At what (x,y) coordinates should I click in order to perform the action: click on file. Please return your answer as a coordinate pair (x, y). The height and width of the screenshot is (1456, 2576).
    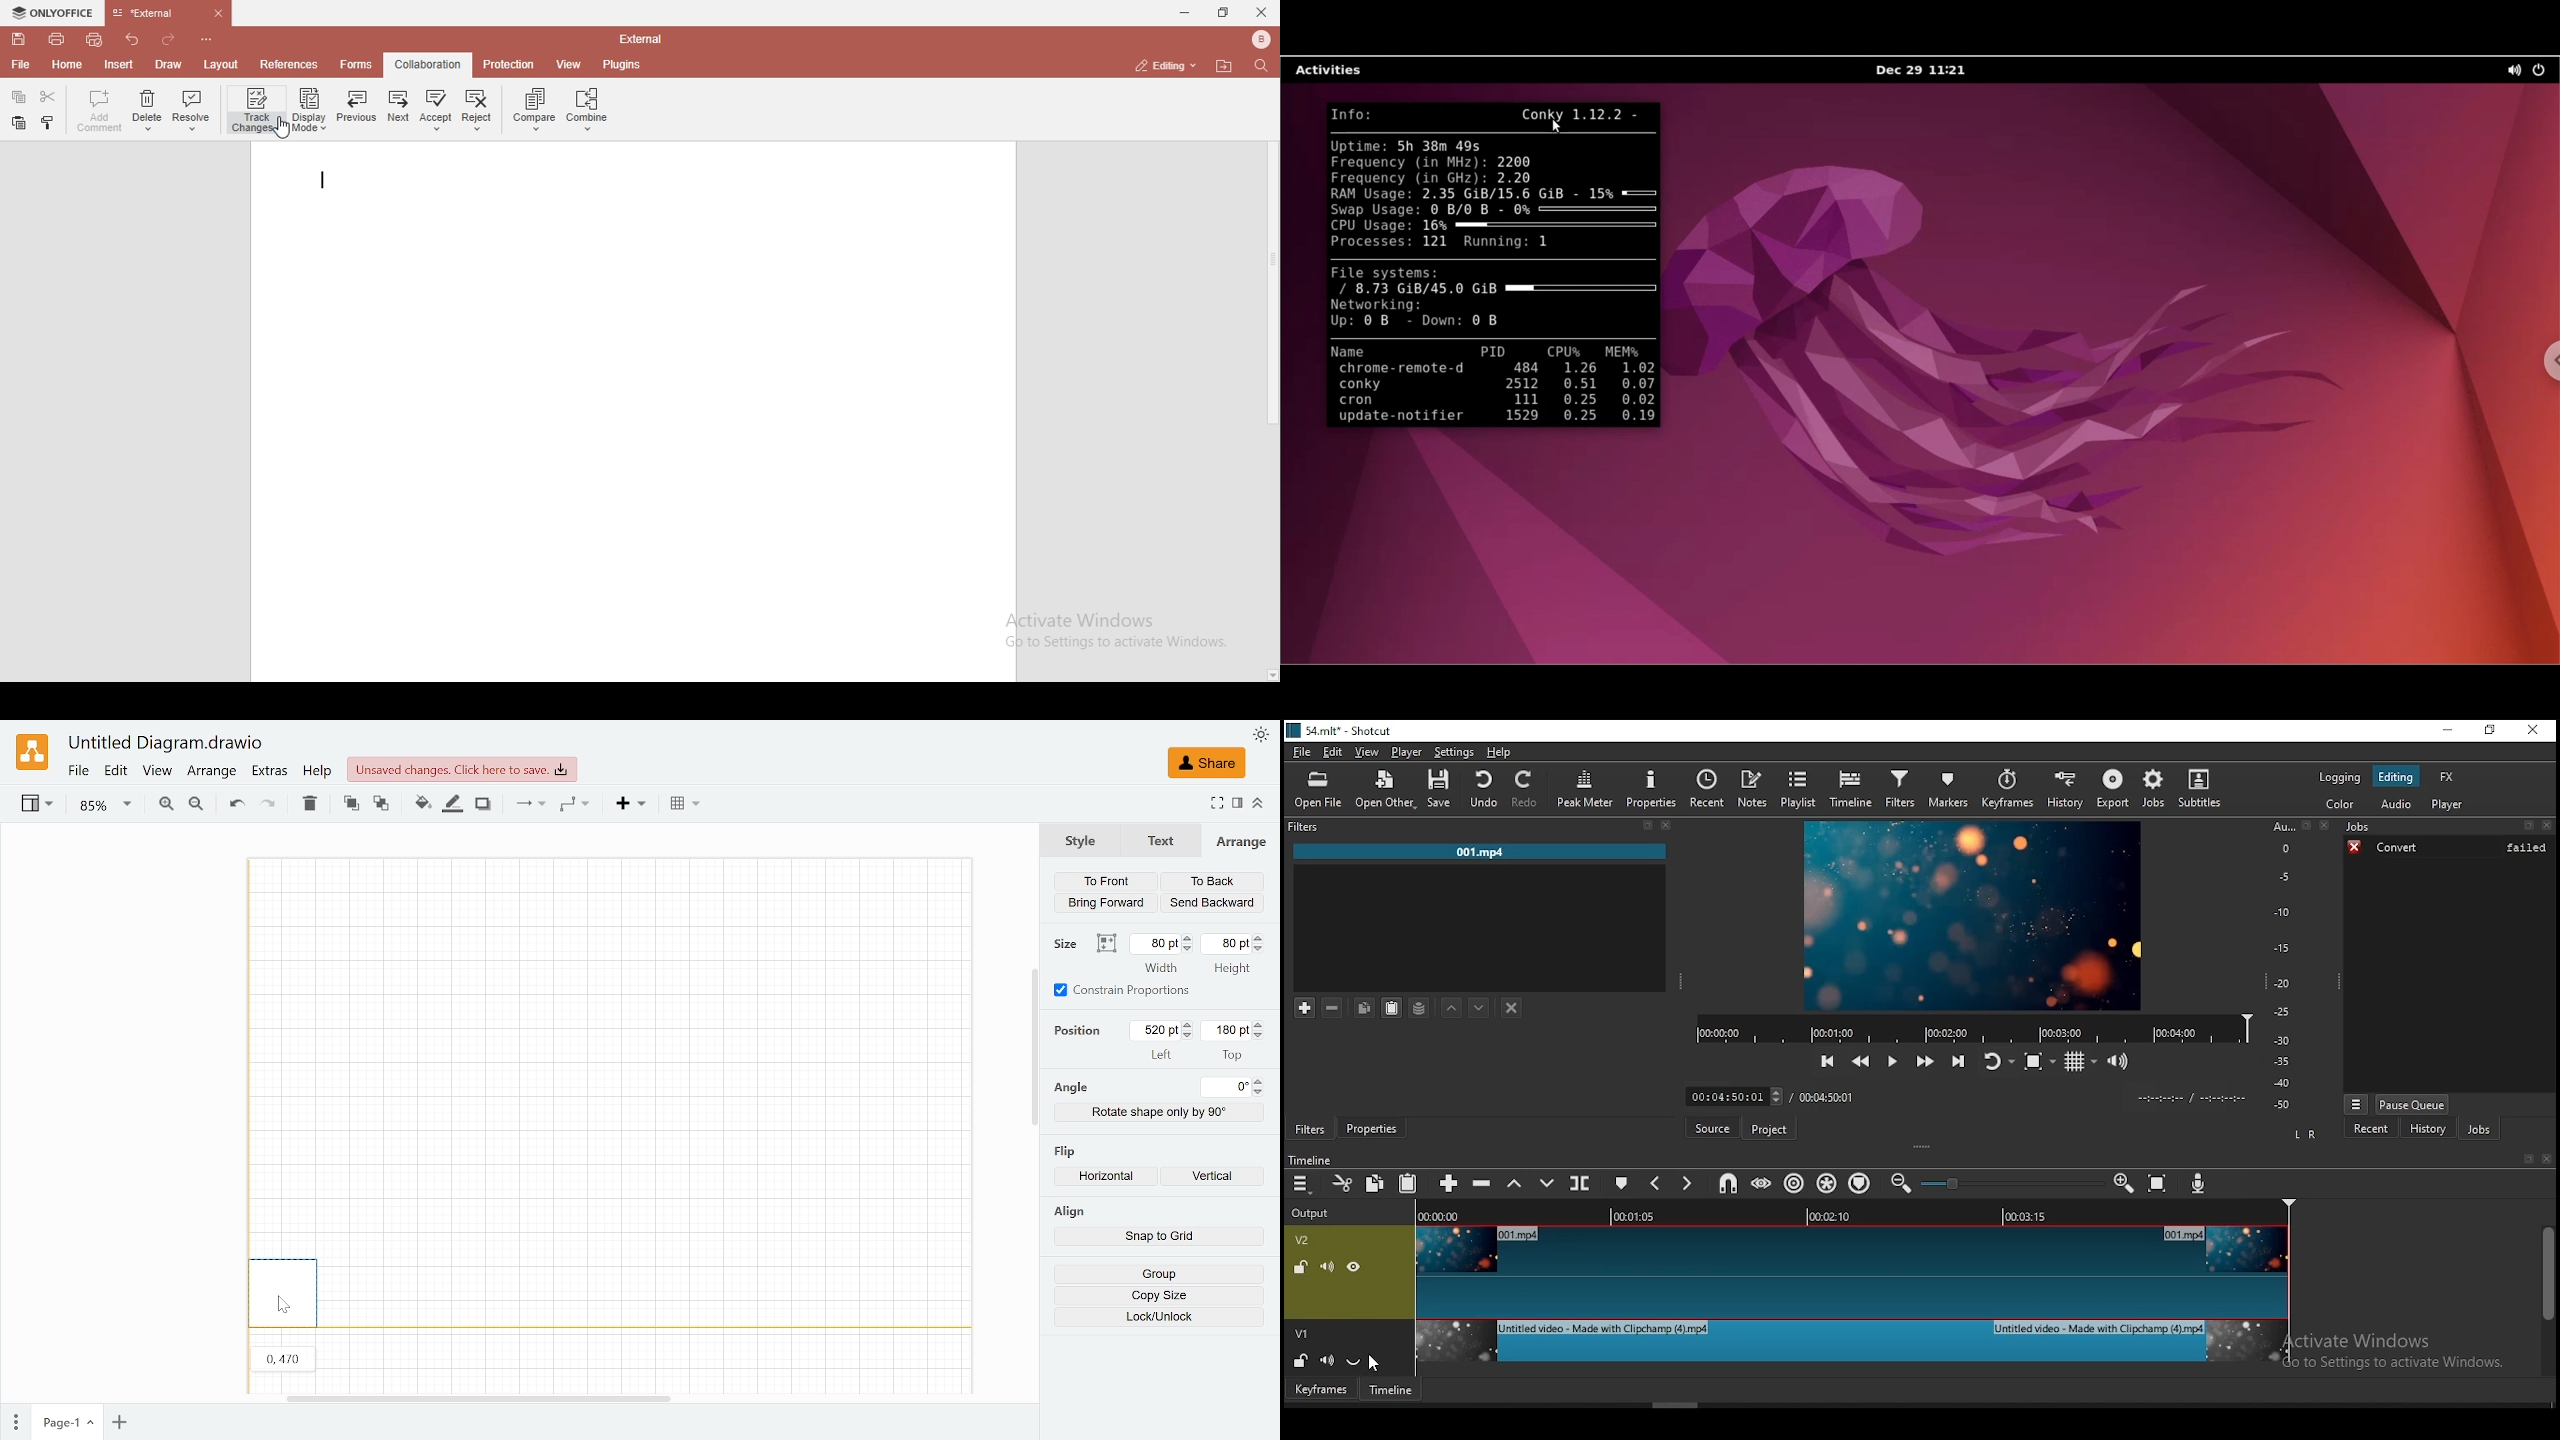
    Looking at the image, I should click on (1303, 752).